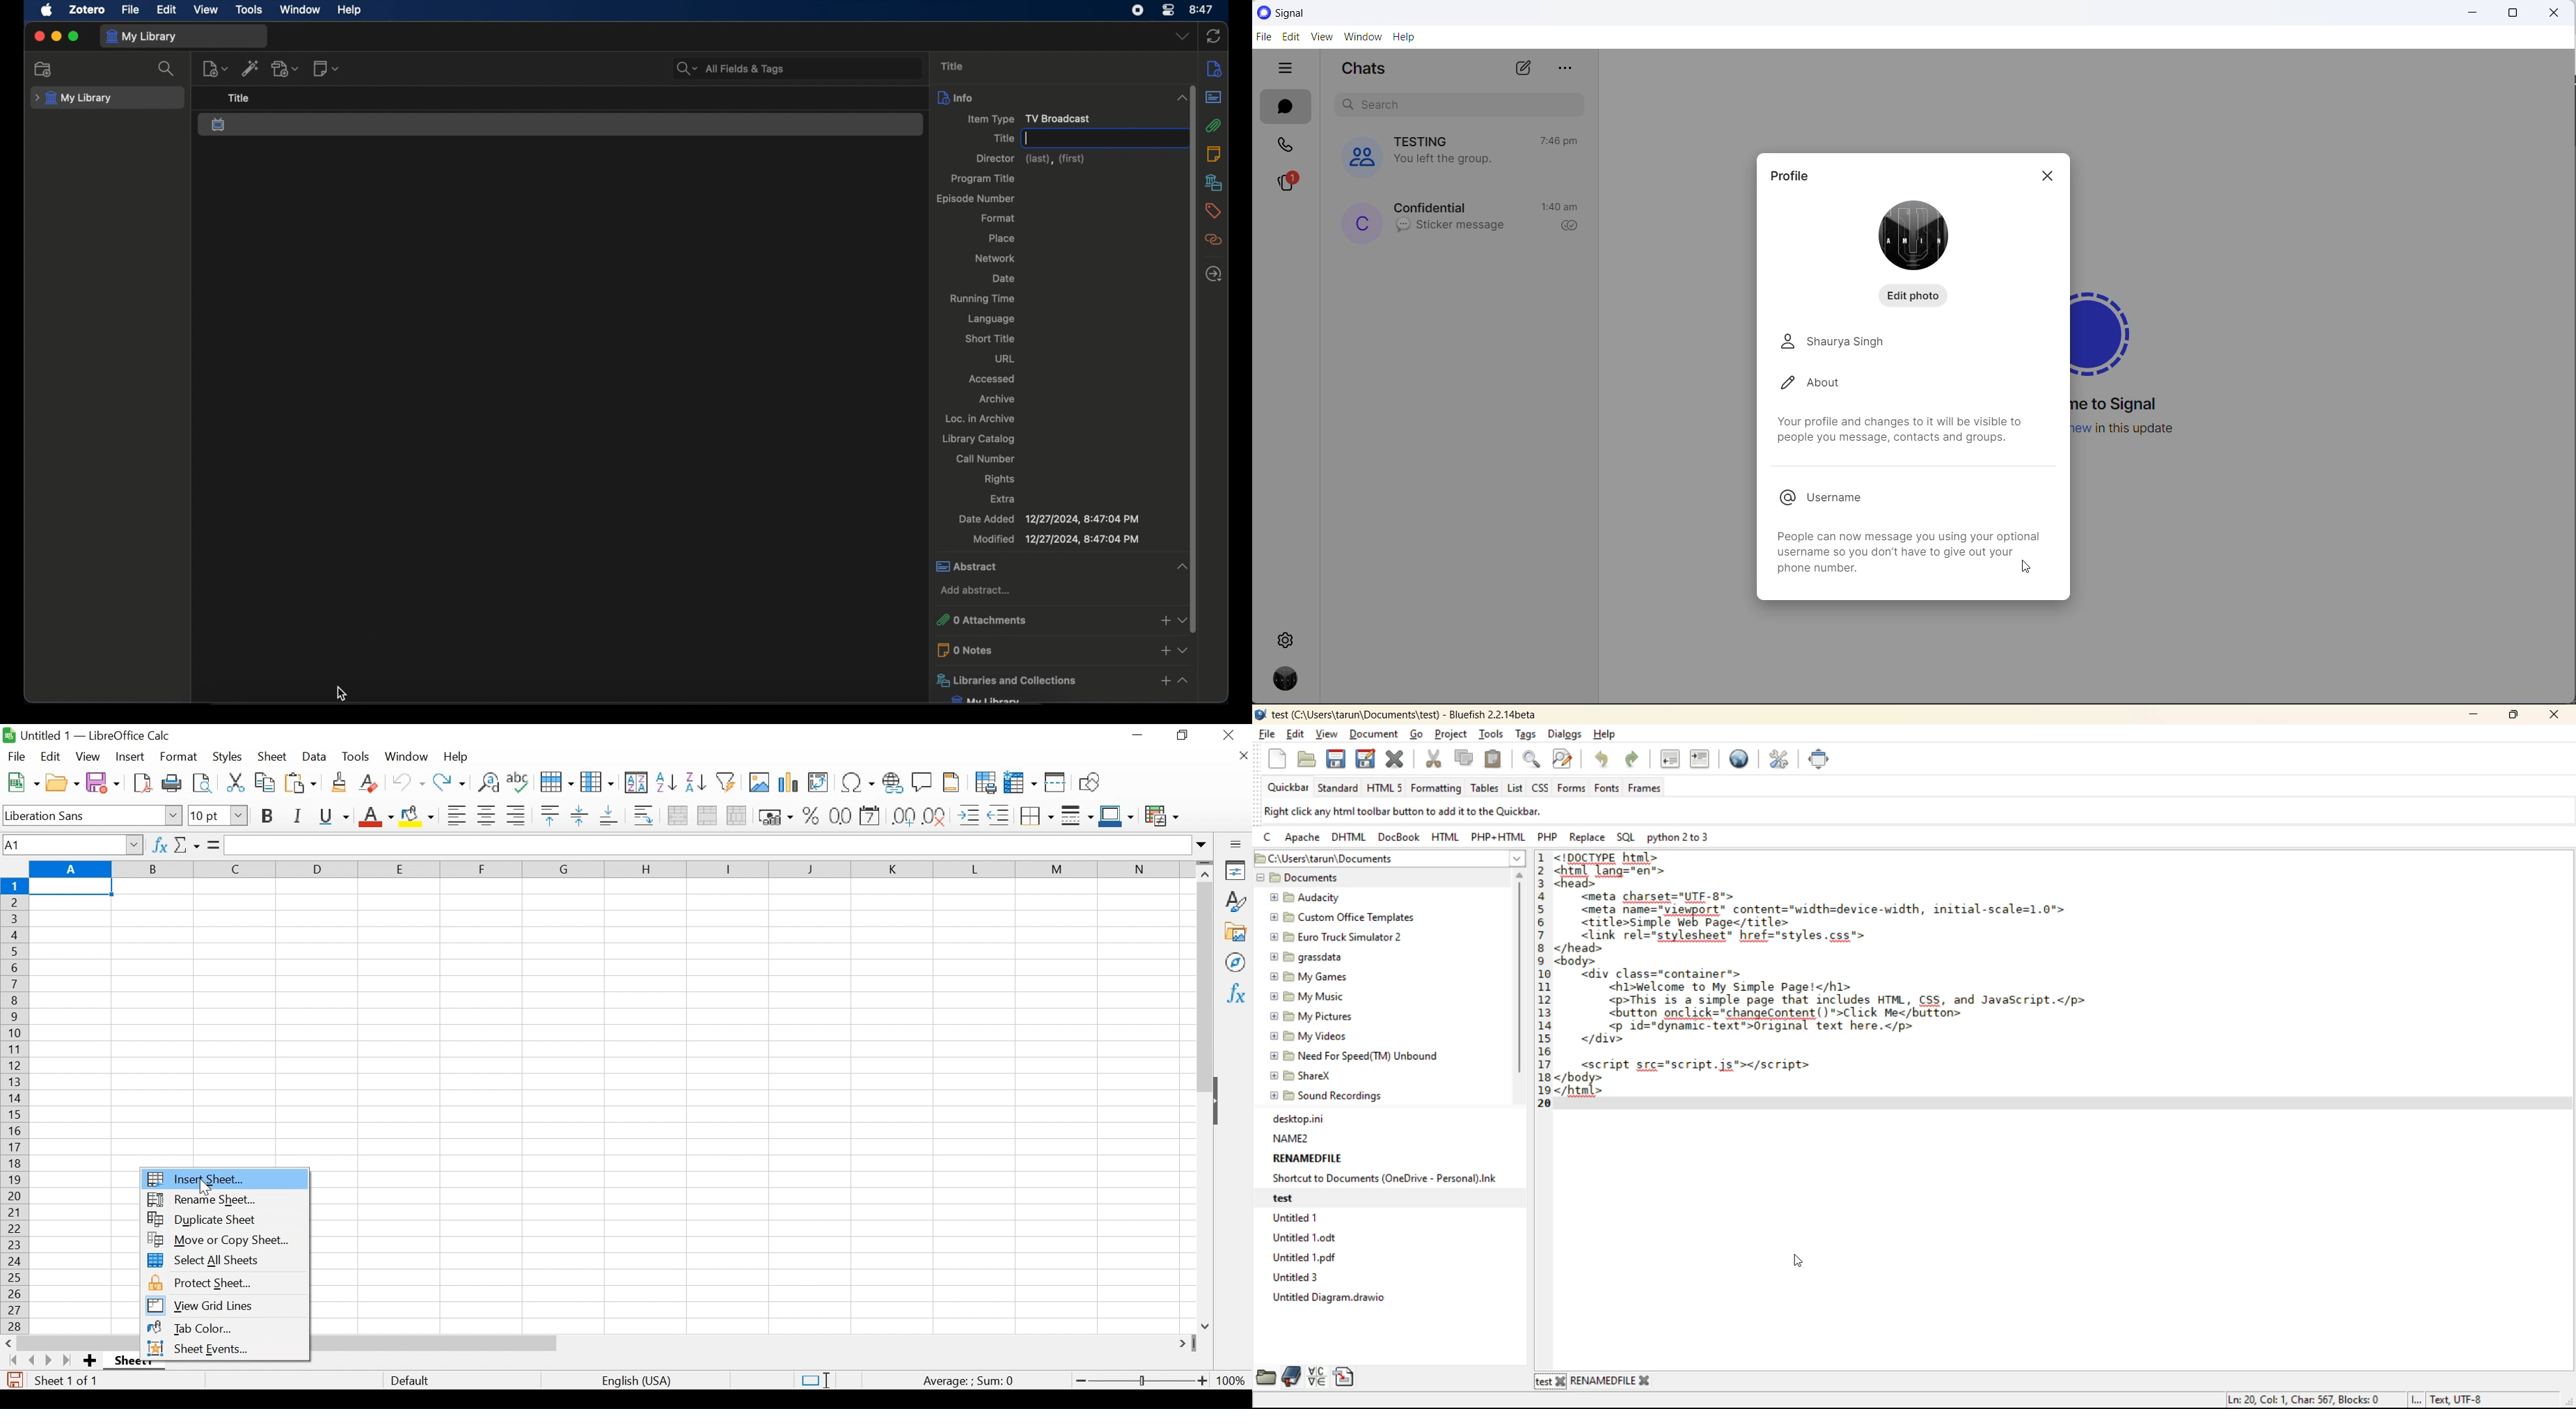 This screenshot has width=2576, height=1428. Describe the element at coordinates (1309, 1255) in the screenshot. I see `Untitled 1 odf` at that location.